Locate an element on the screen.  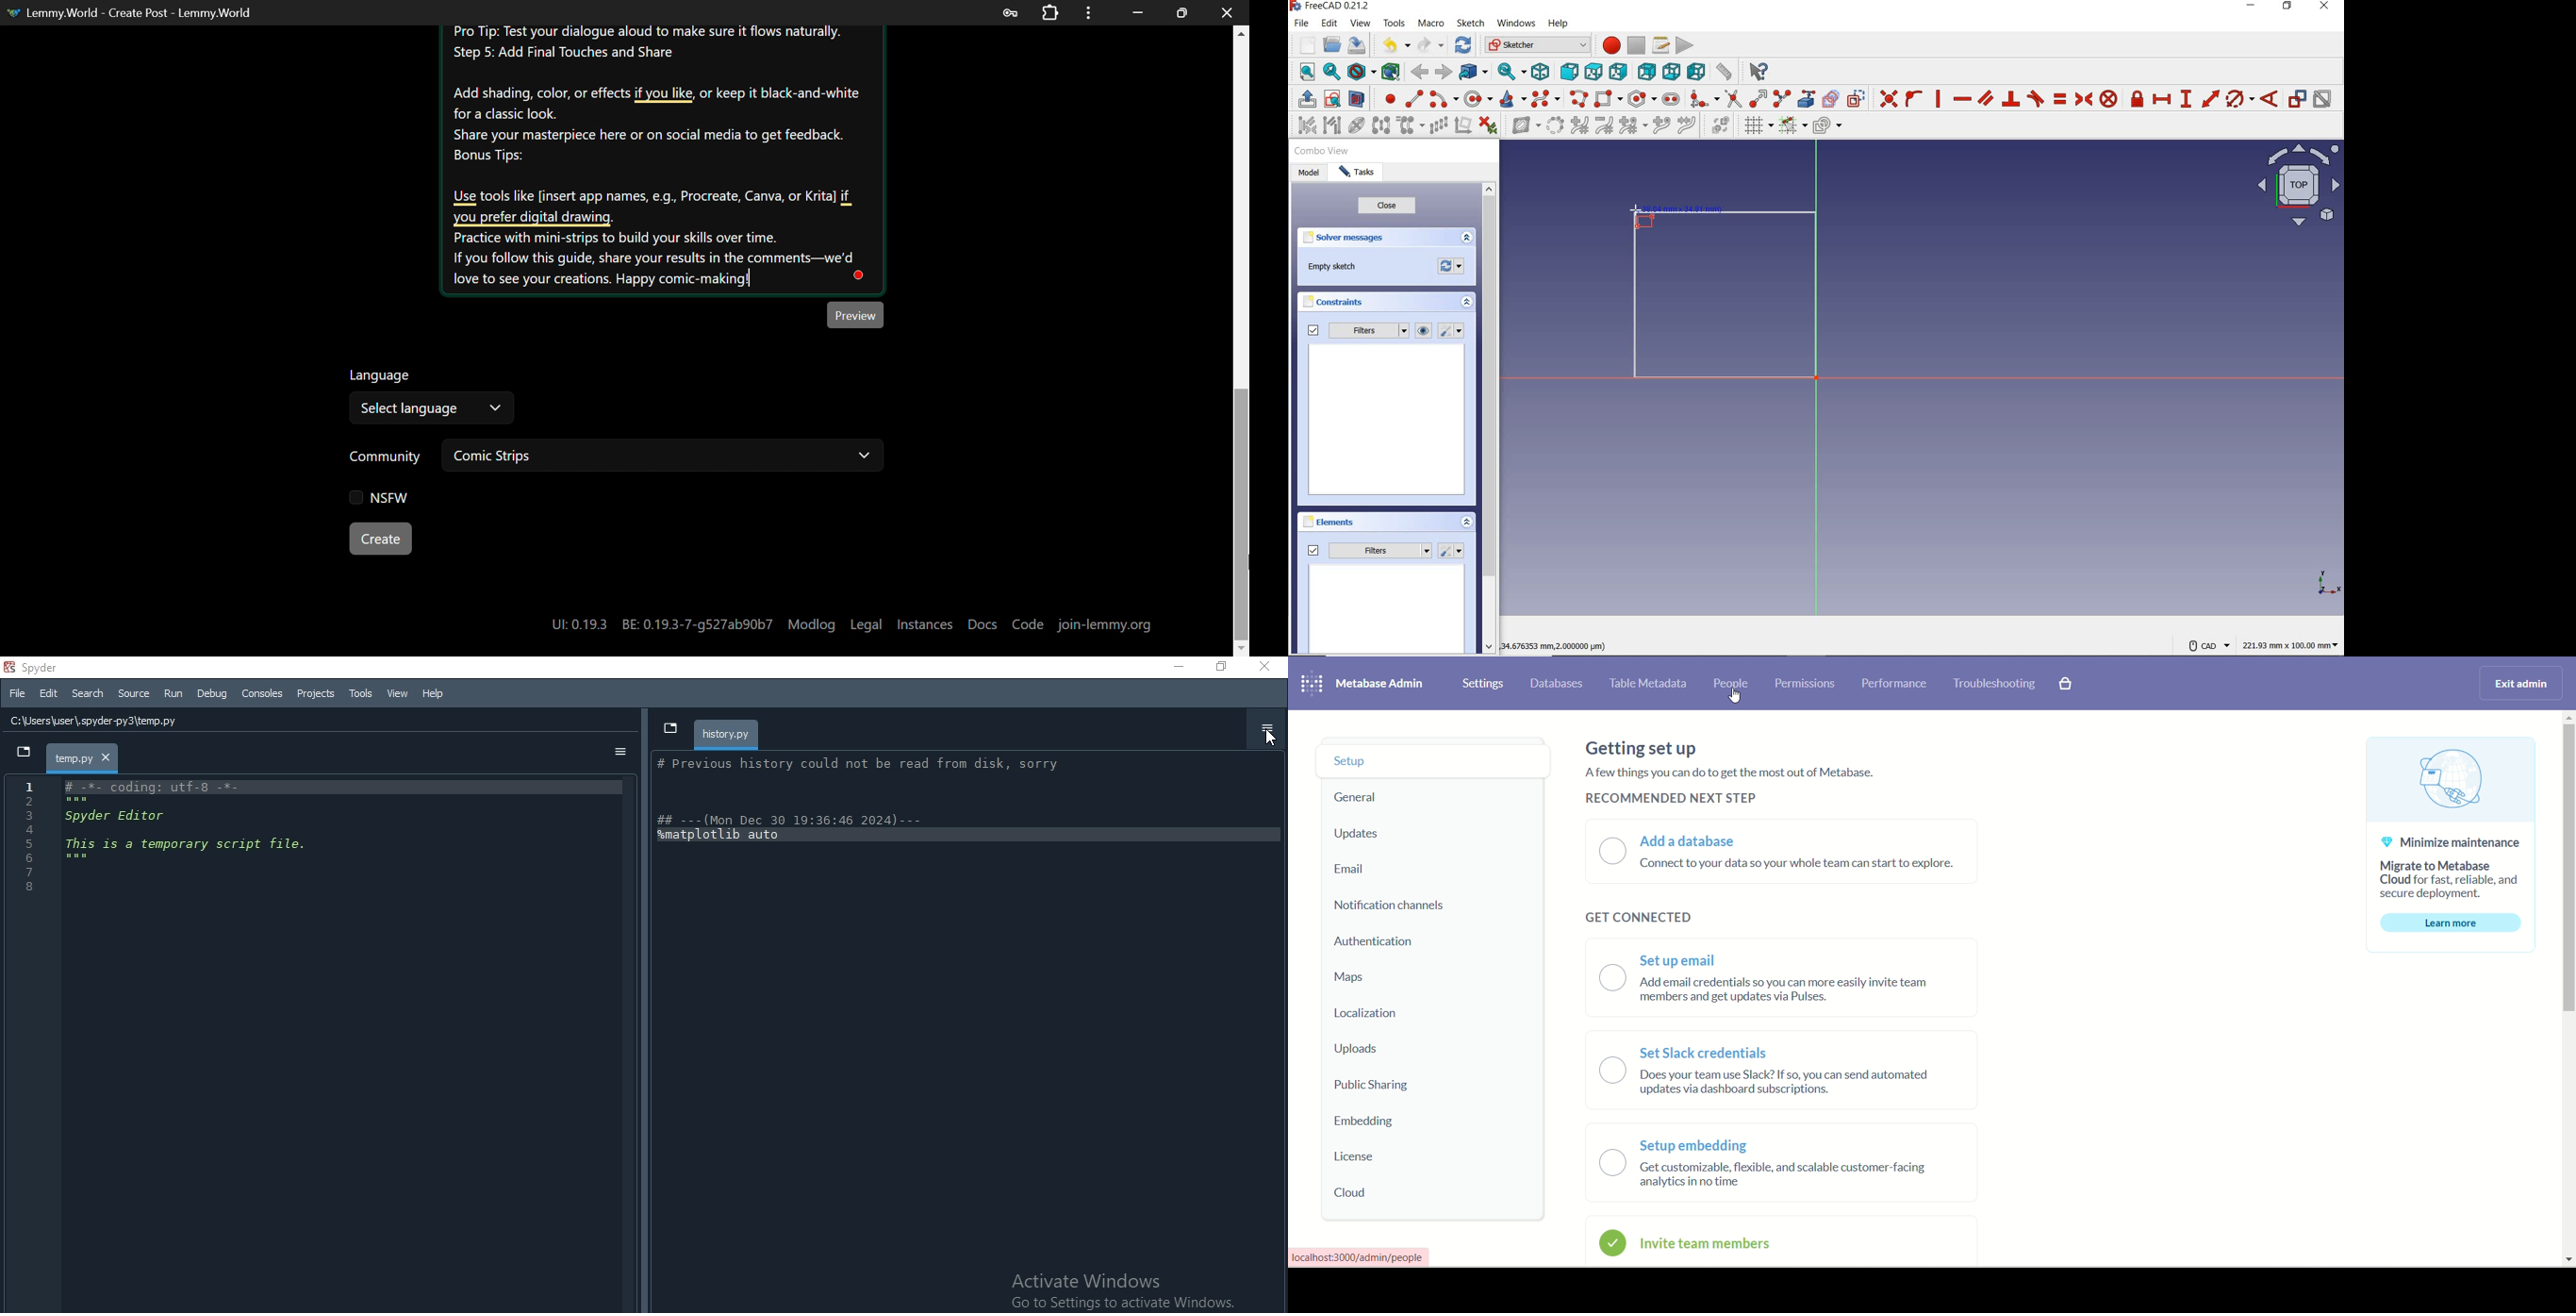
Tools is located at coordinates (361, 692).